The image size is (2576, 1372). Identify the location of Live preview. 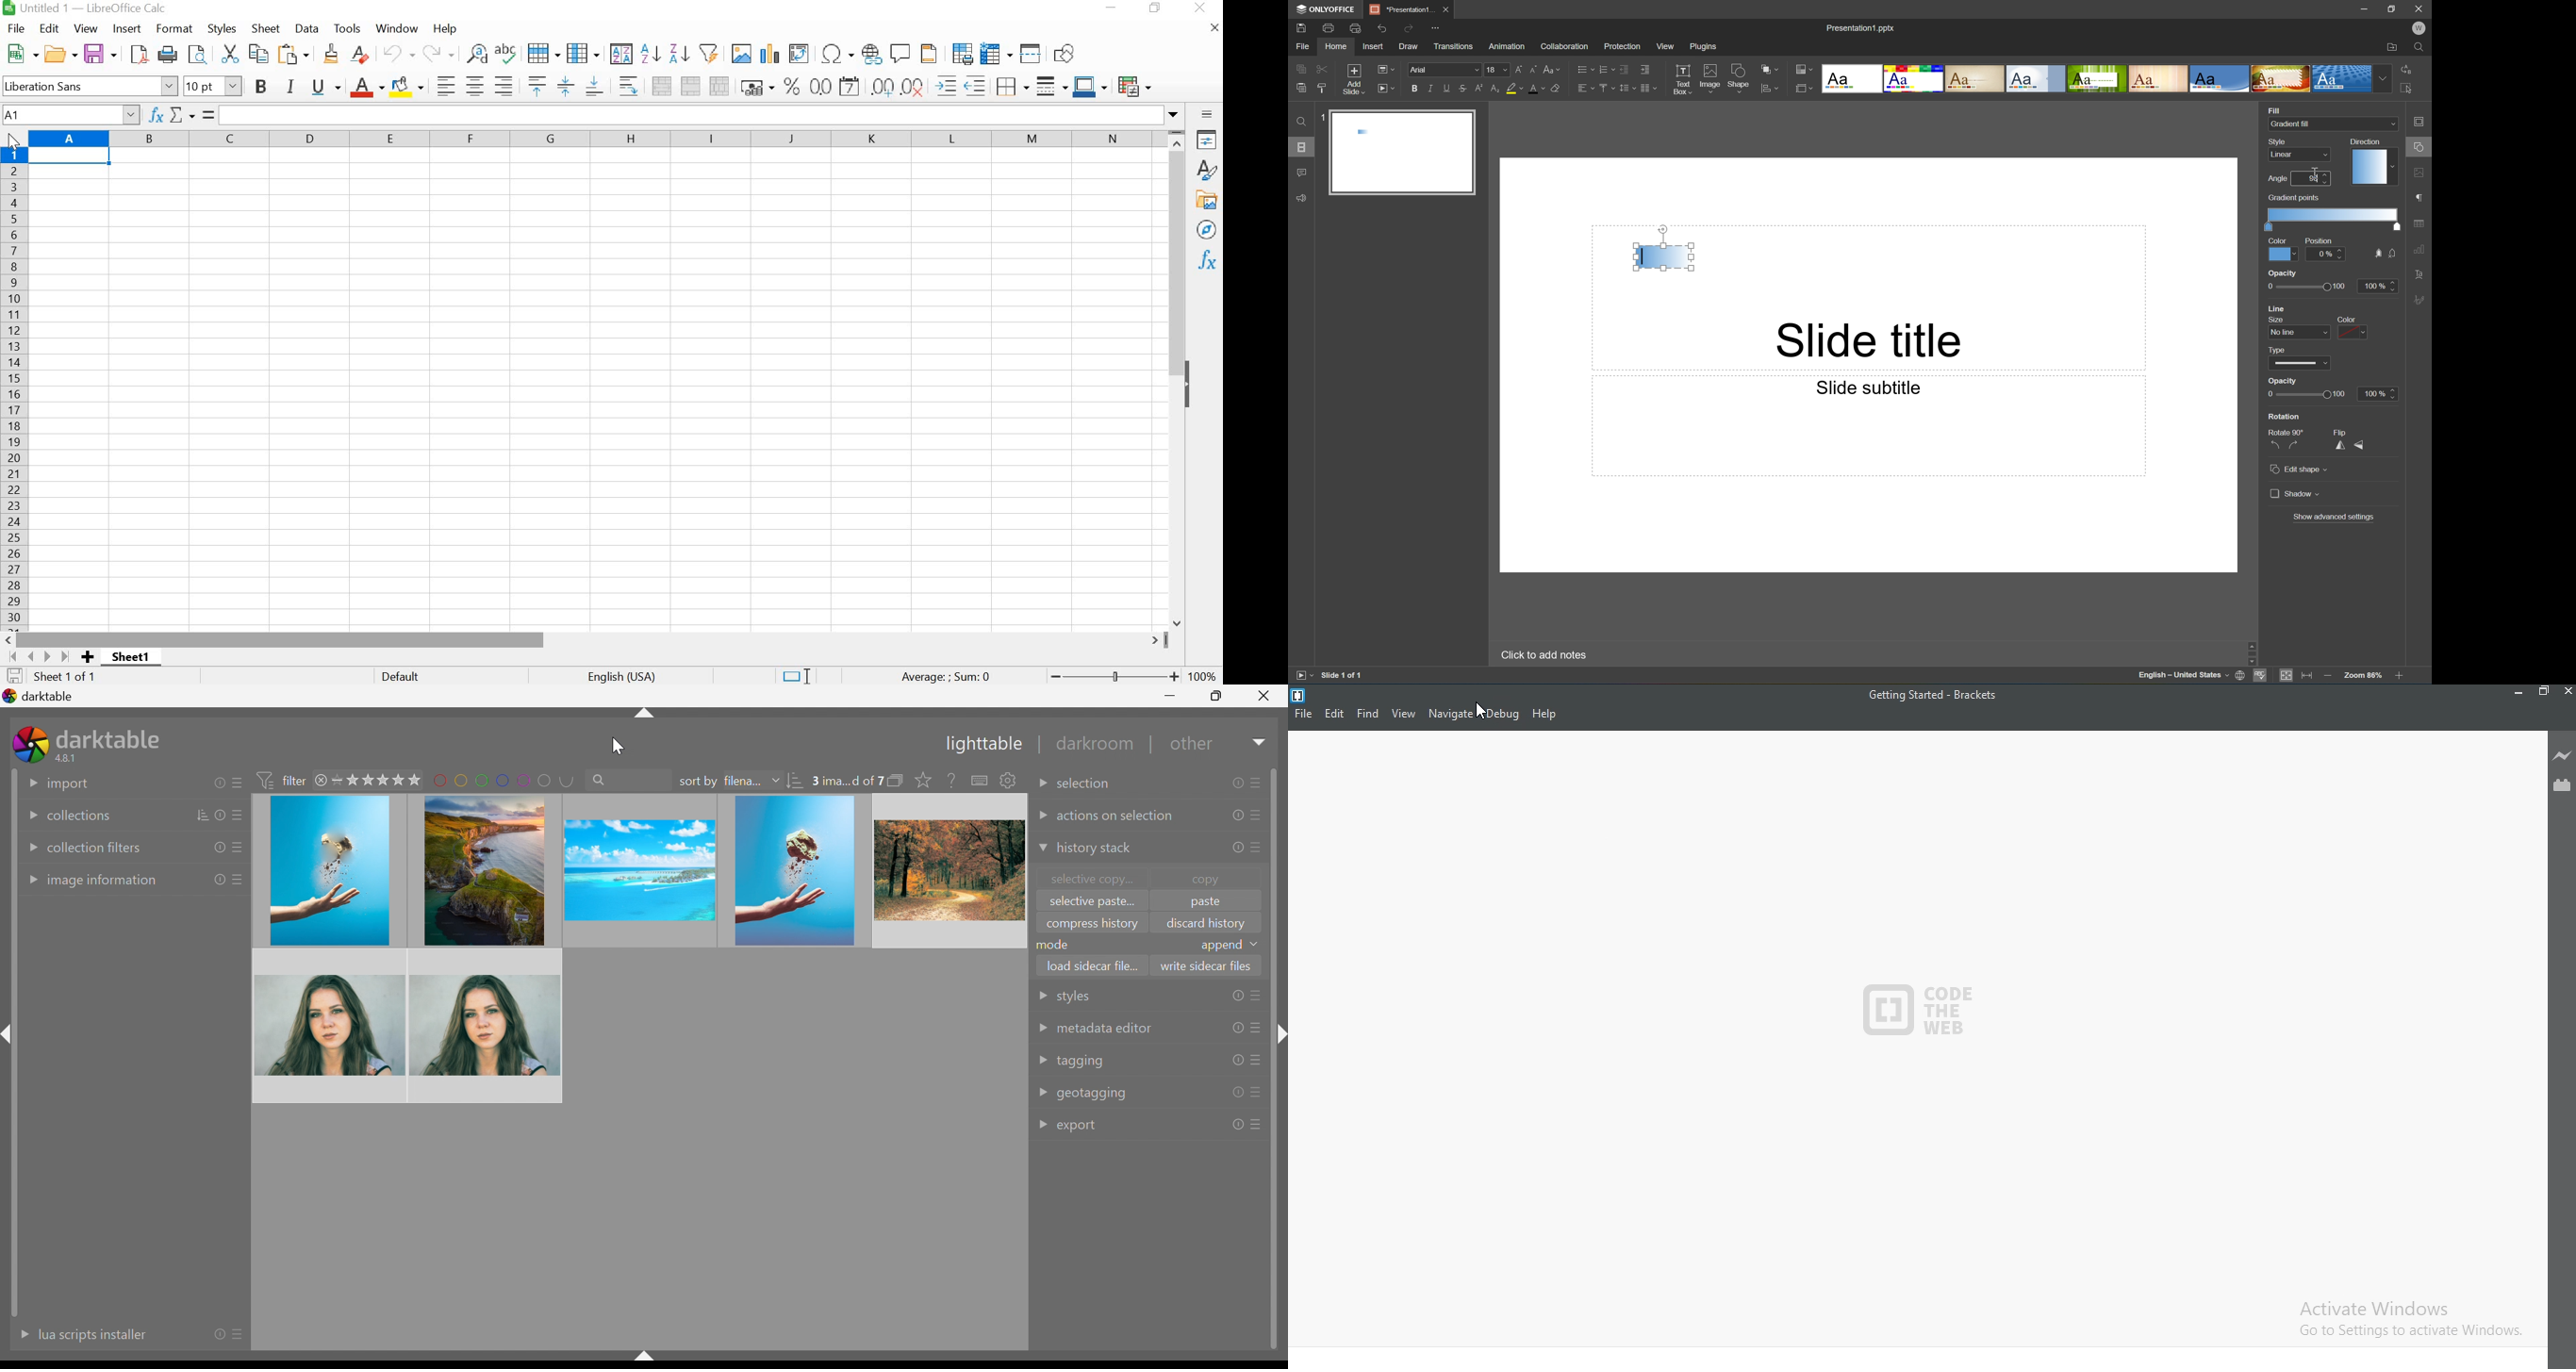
(2562, 755).